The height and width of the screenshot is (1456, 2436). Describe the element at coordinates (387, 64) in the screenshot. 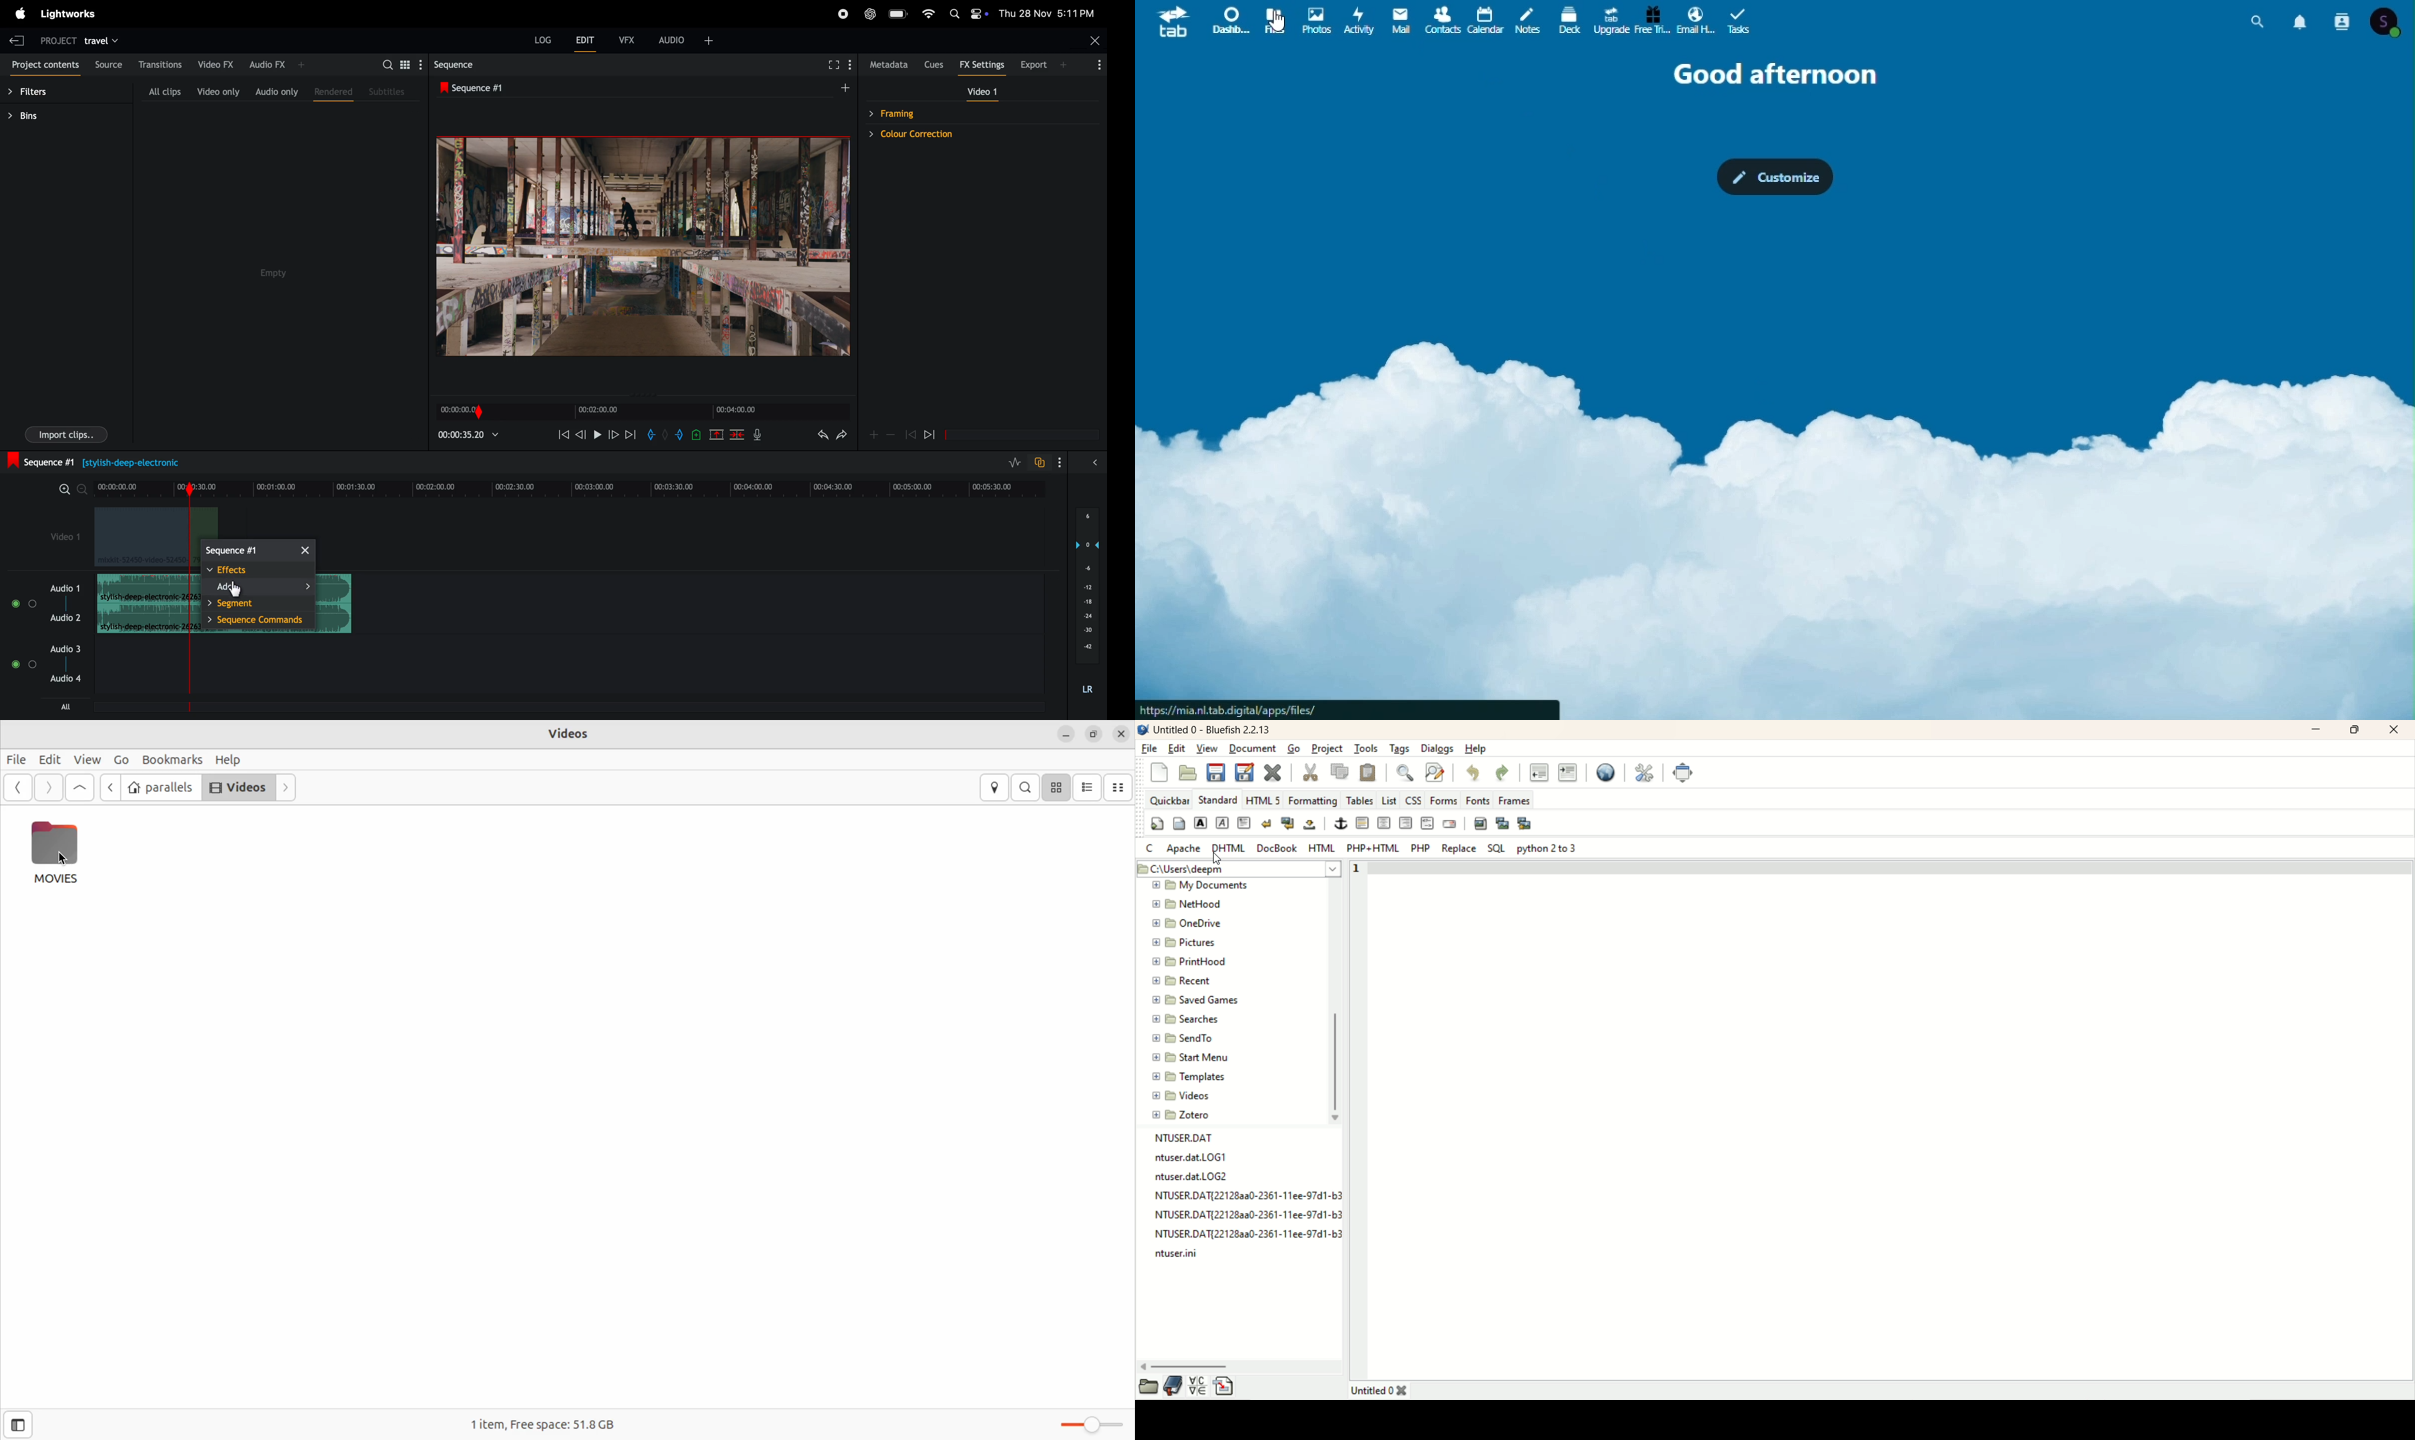

I see `search` at that location.